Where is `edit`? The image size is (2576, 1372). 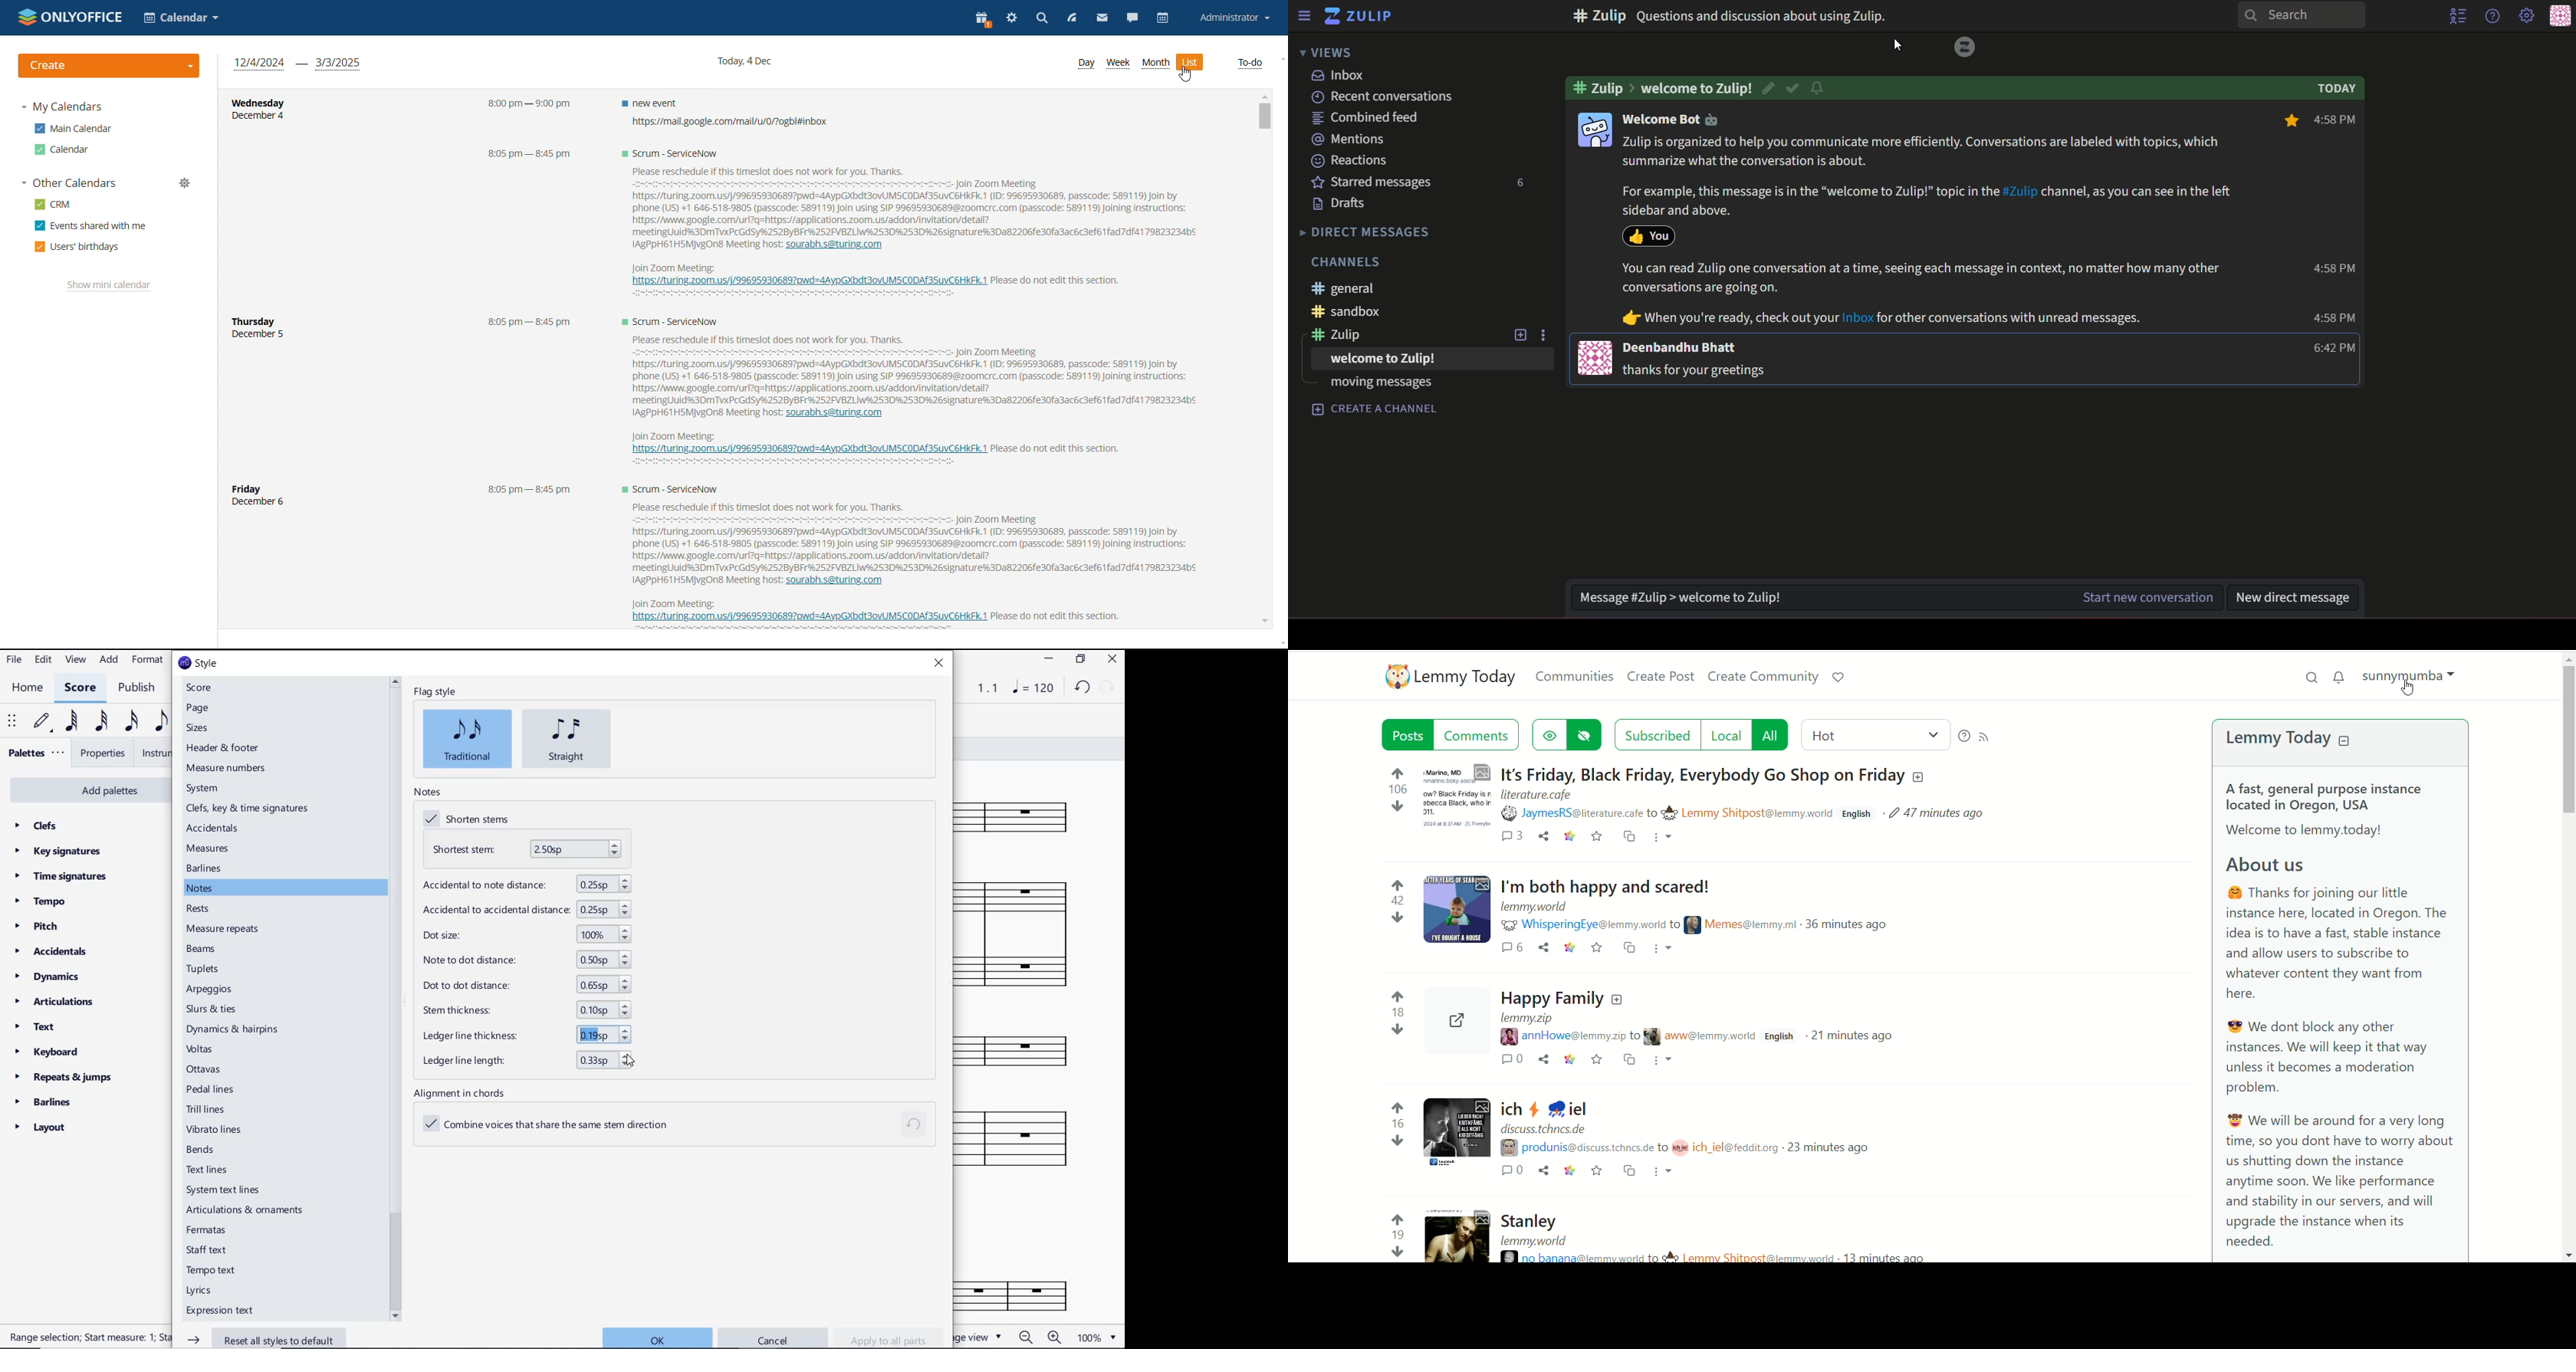 edit is located at coordinates (1768, 88).